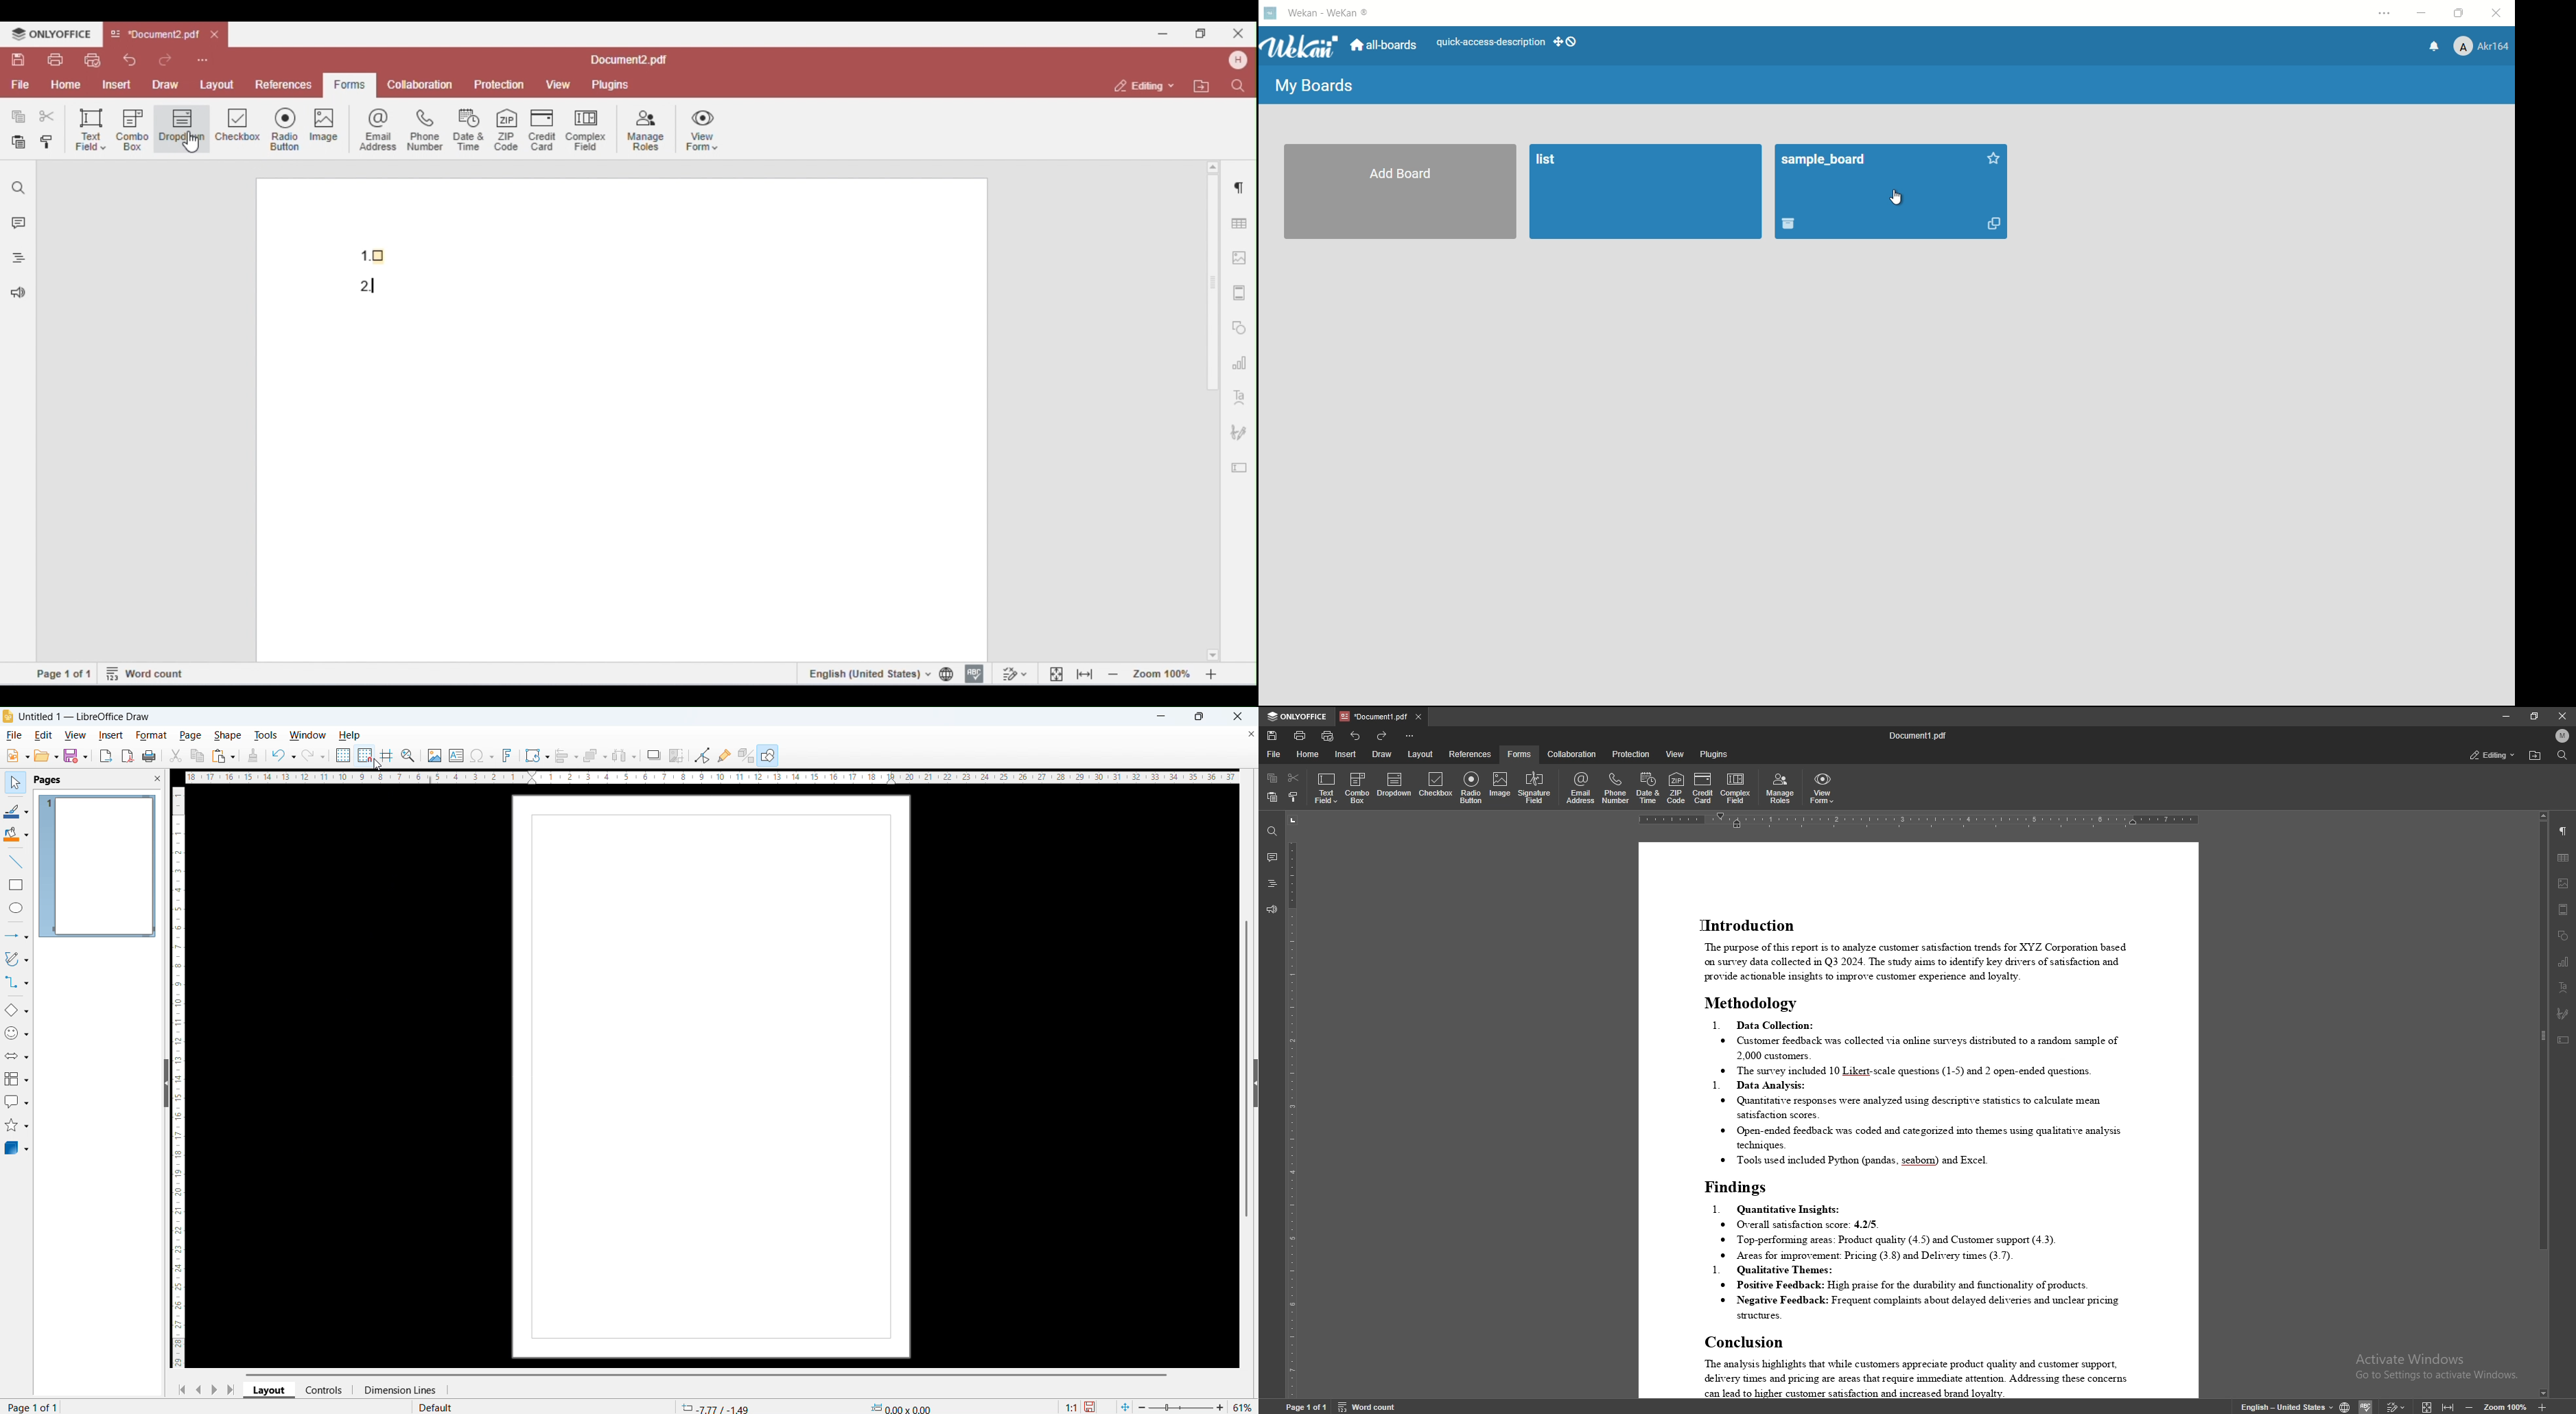  Describe the element at coordinates (49, 779) in the screenshot. I see `pages` at that location.